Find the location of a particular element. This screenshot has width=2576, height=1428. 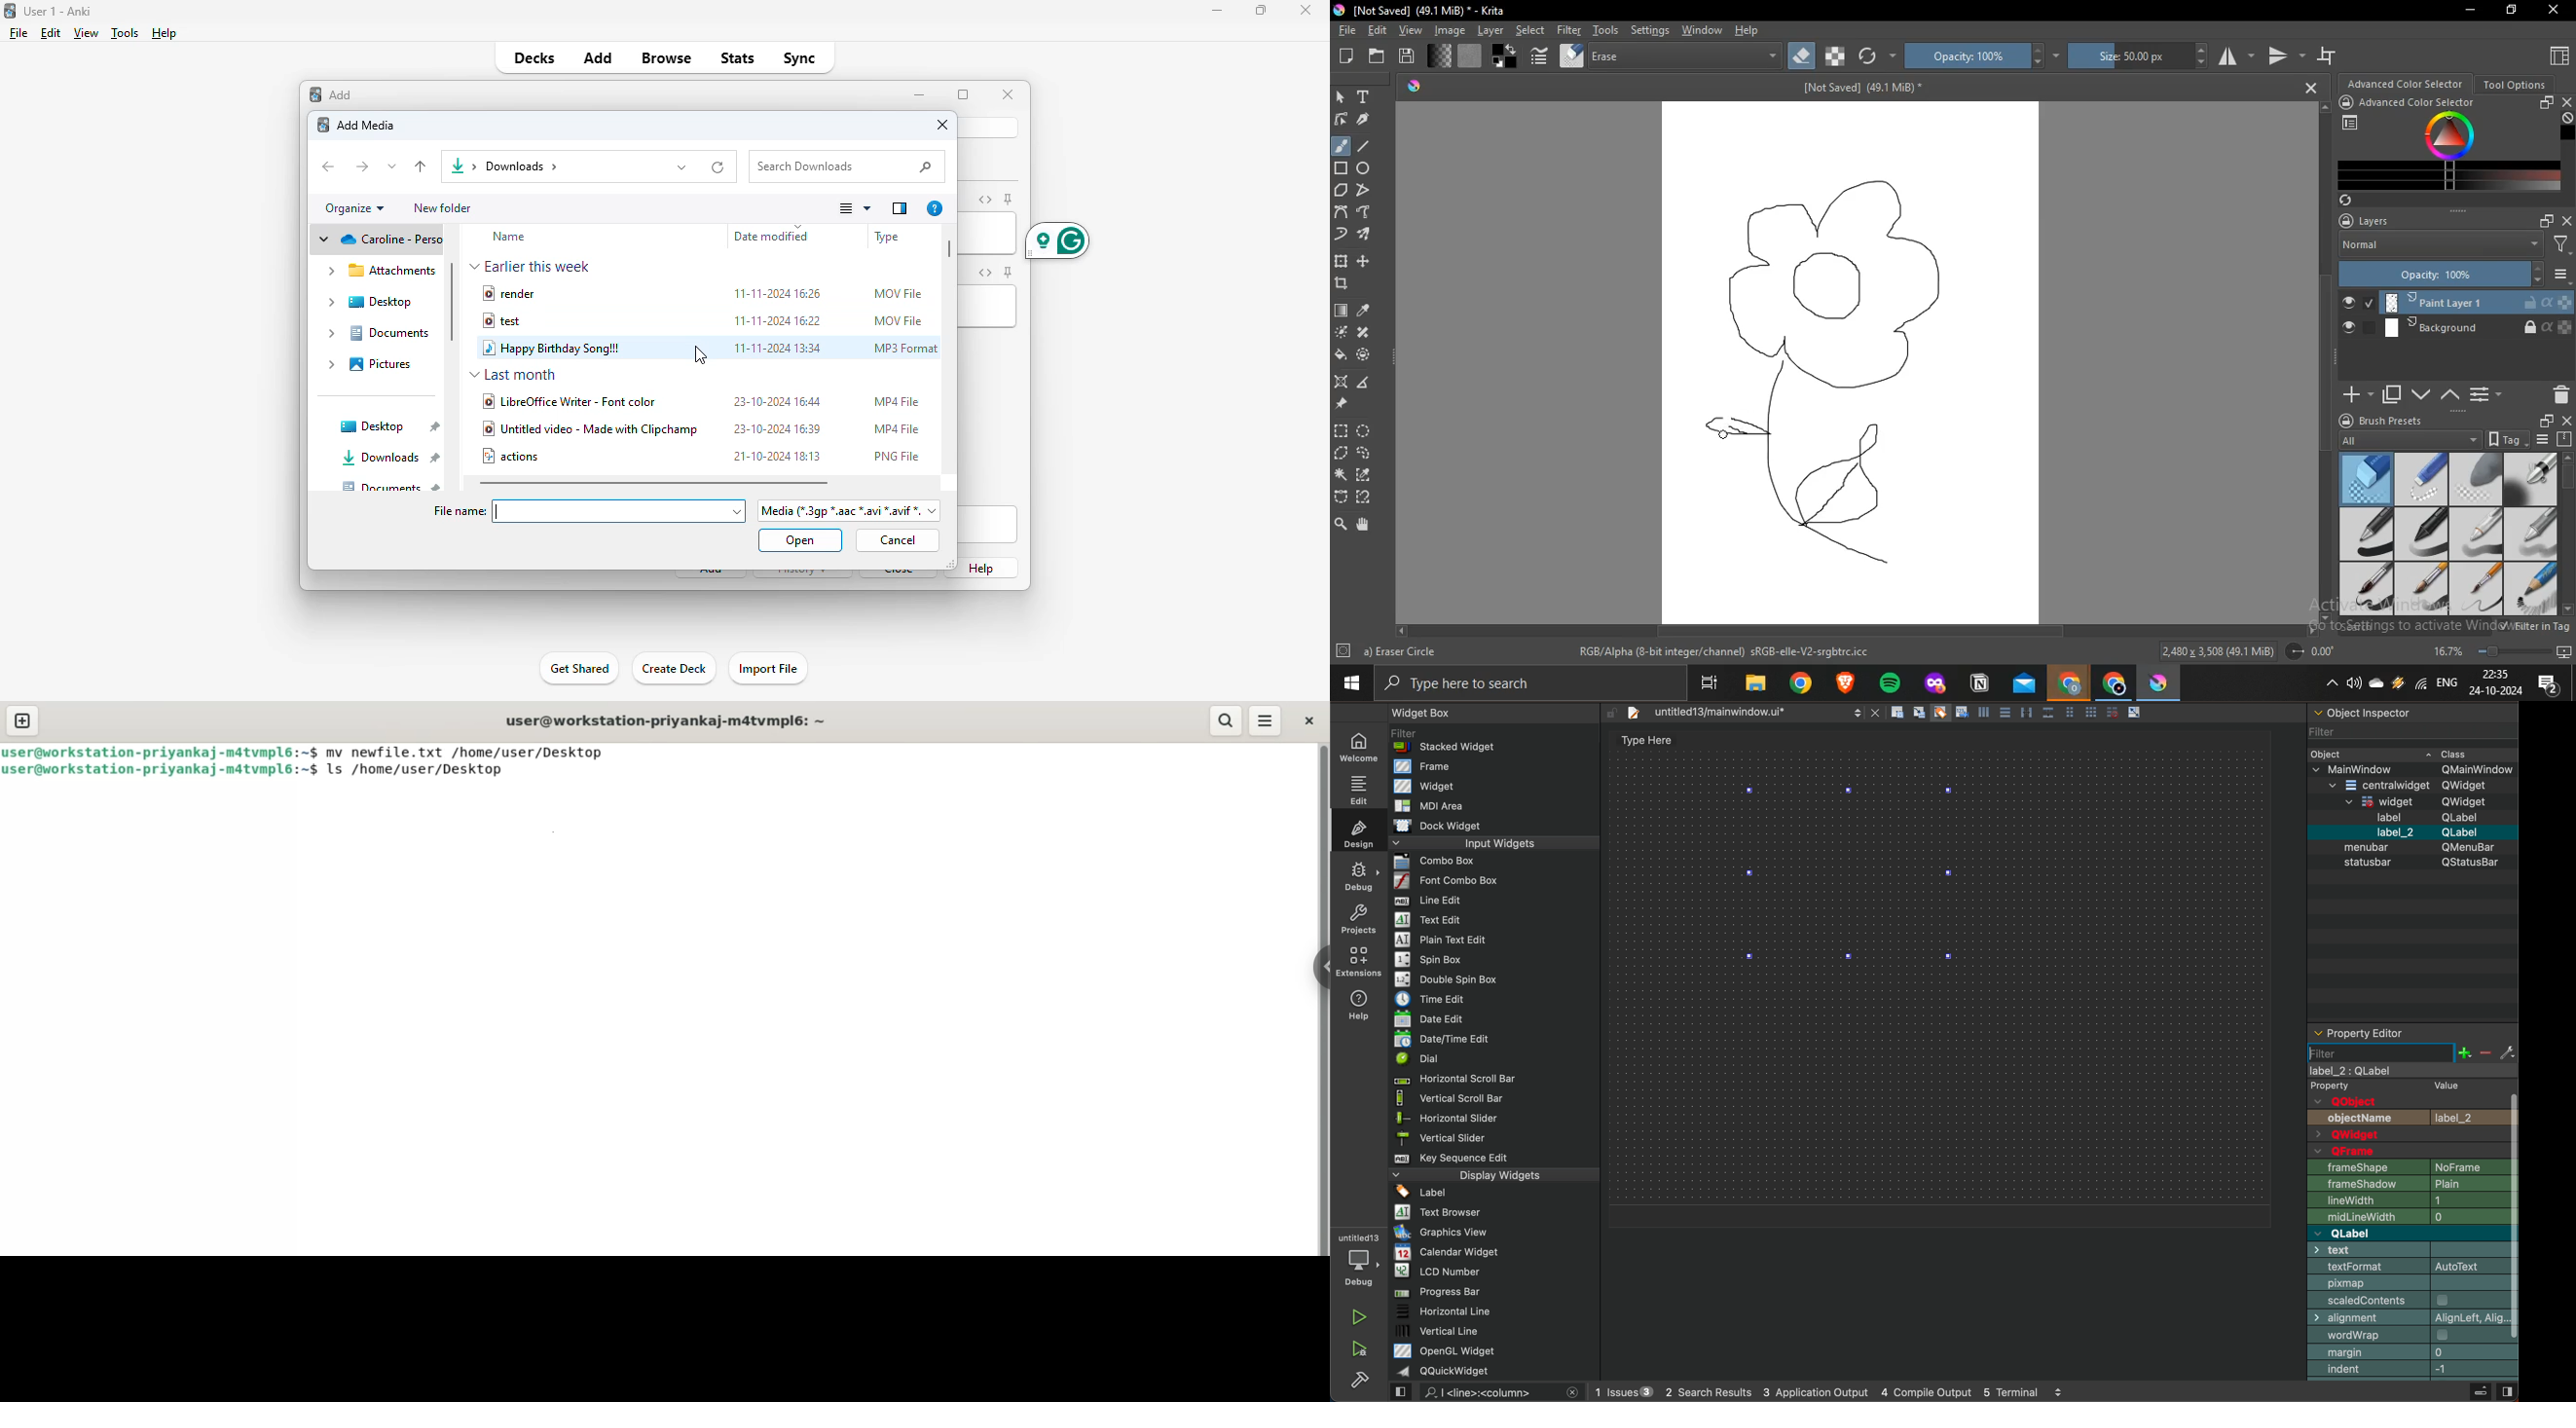

cursor is located at coordinates (1726, 432).